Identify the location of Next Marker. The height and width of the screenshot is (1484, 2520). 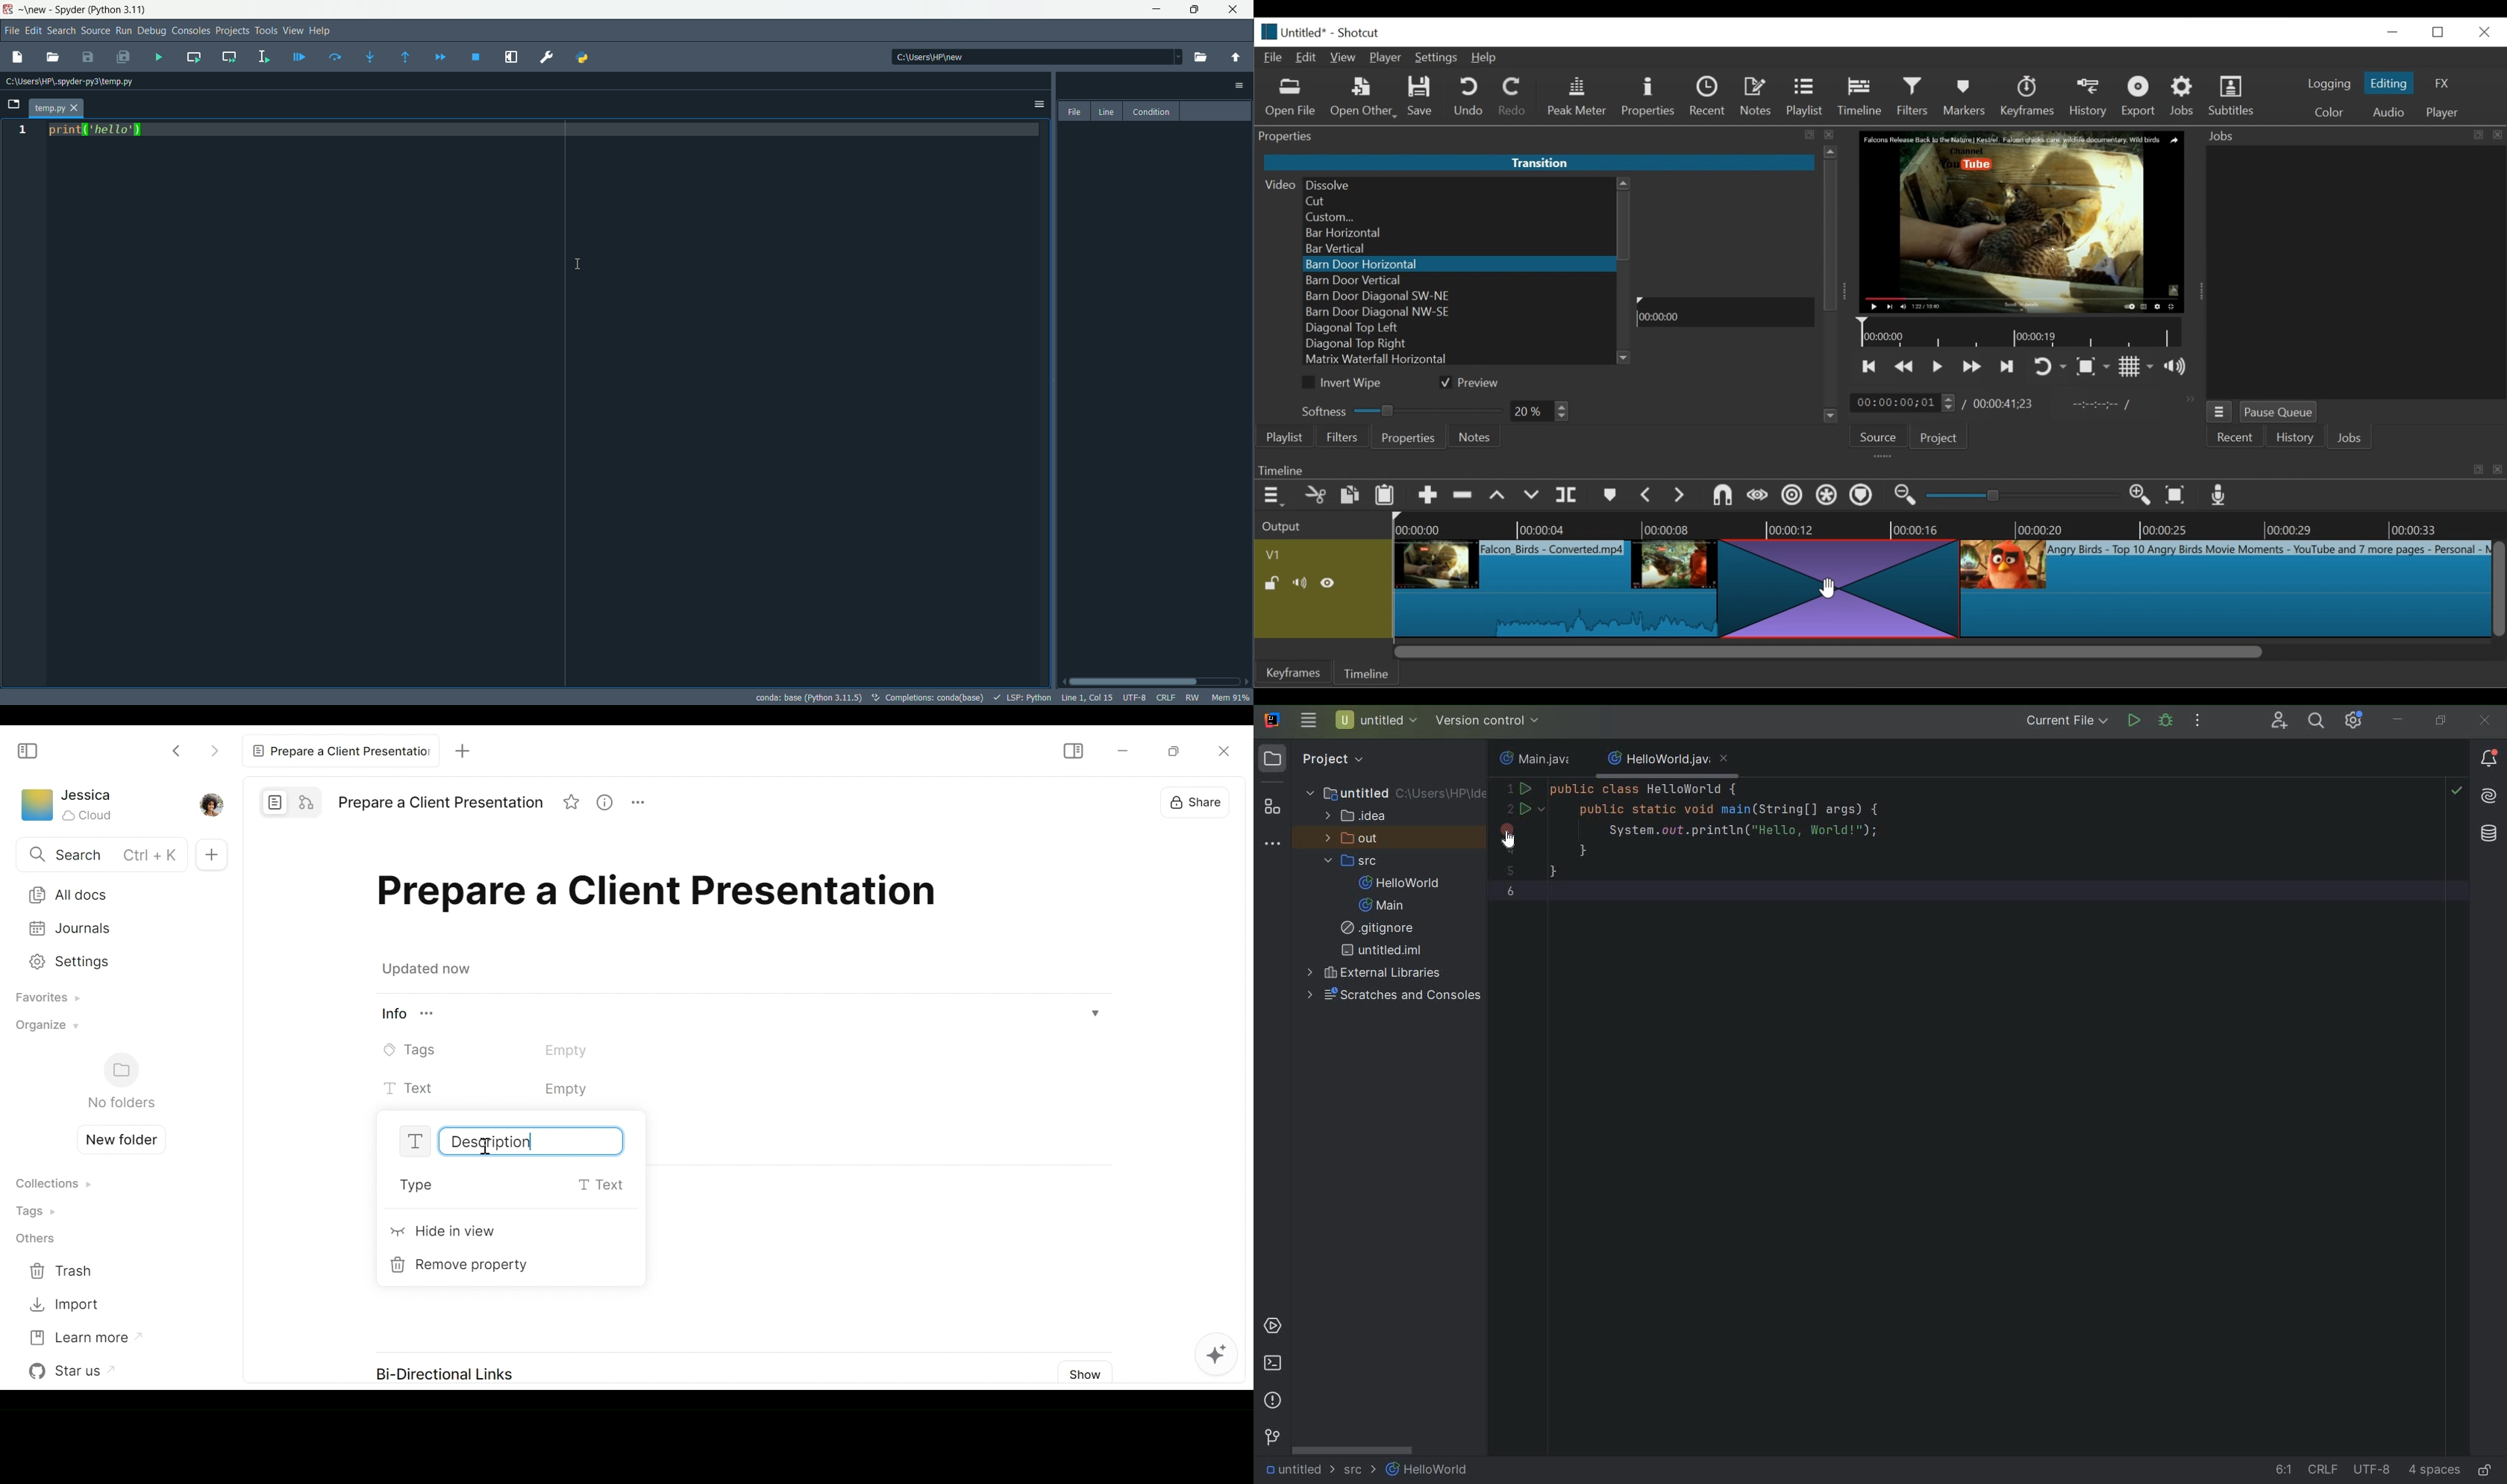
(1680, 494).